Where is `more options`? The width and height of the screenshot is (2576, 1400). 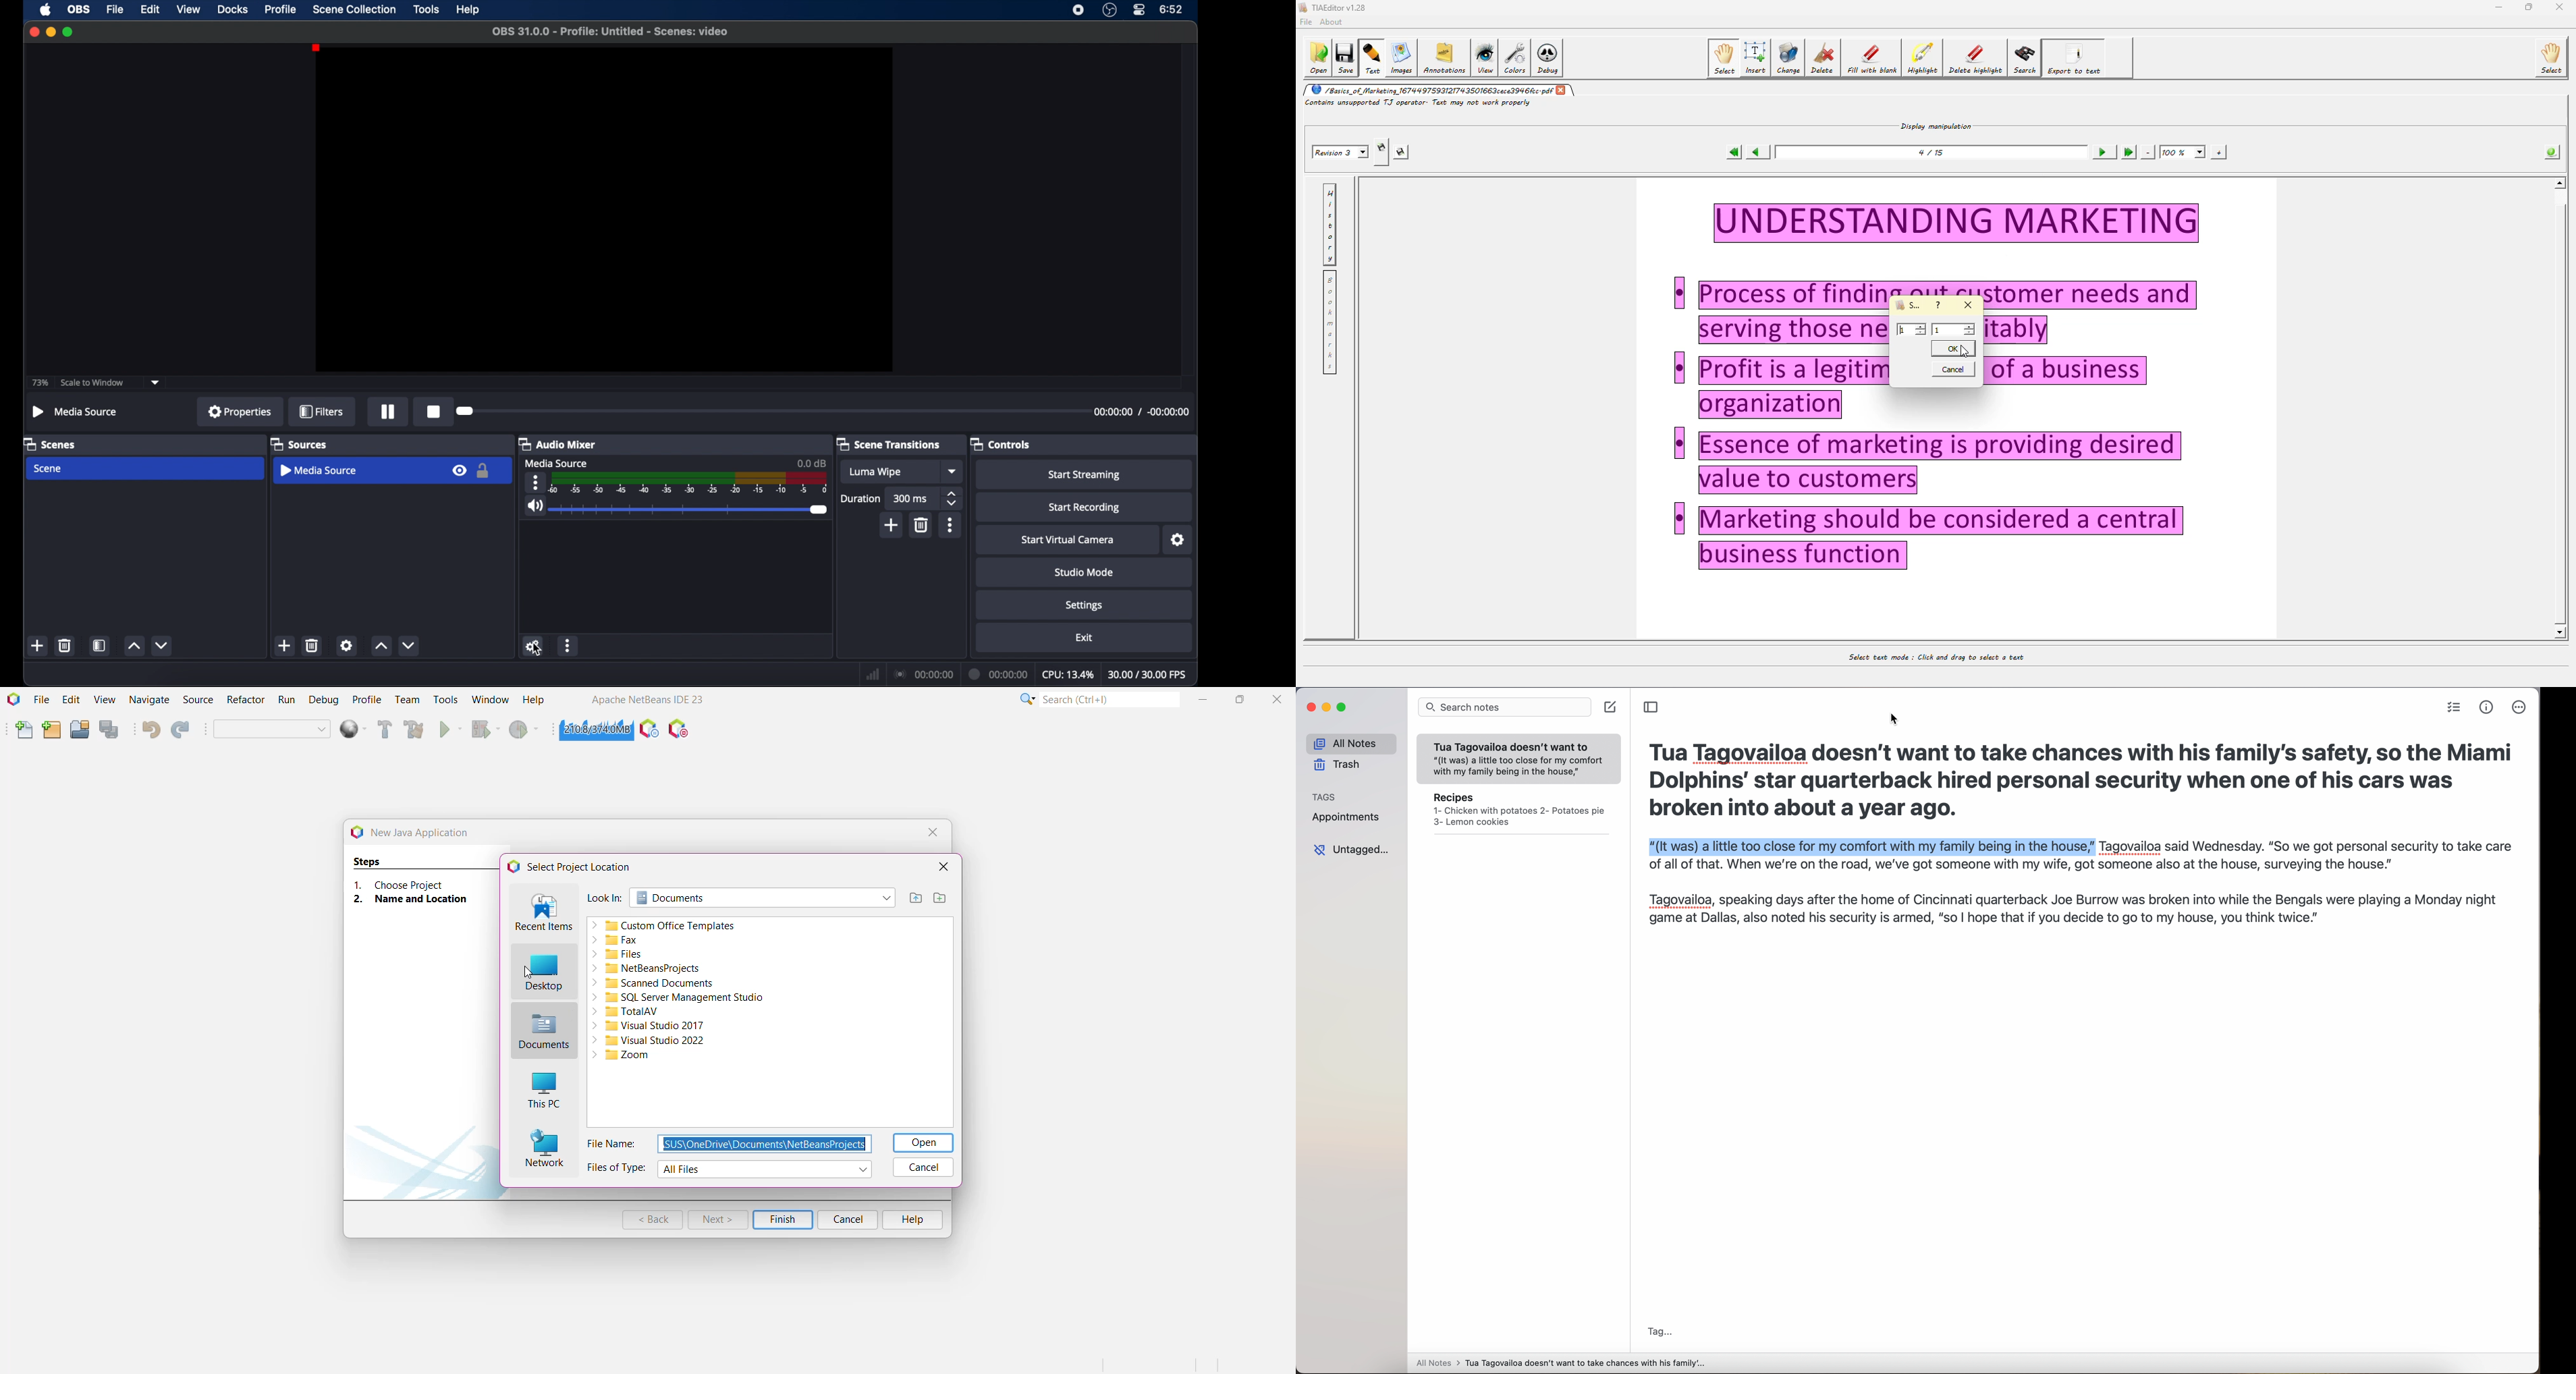 more options is located at coordinates (951, 526).